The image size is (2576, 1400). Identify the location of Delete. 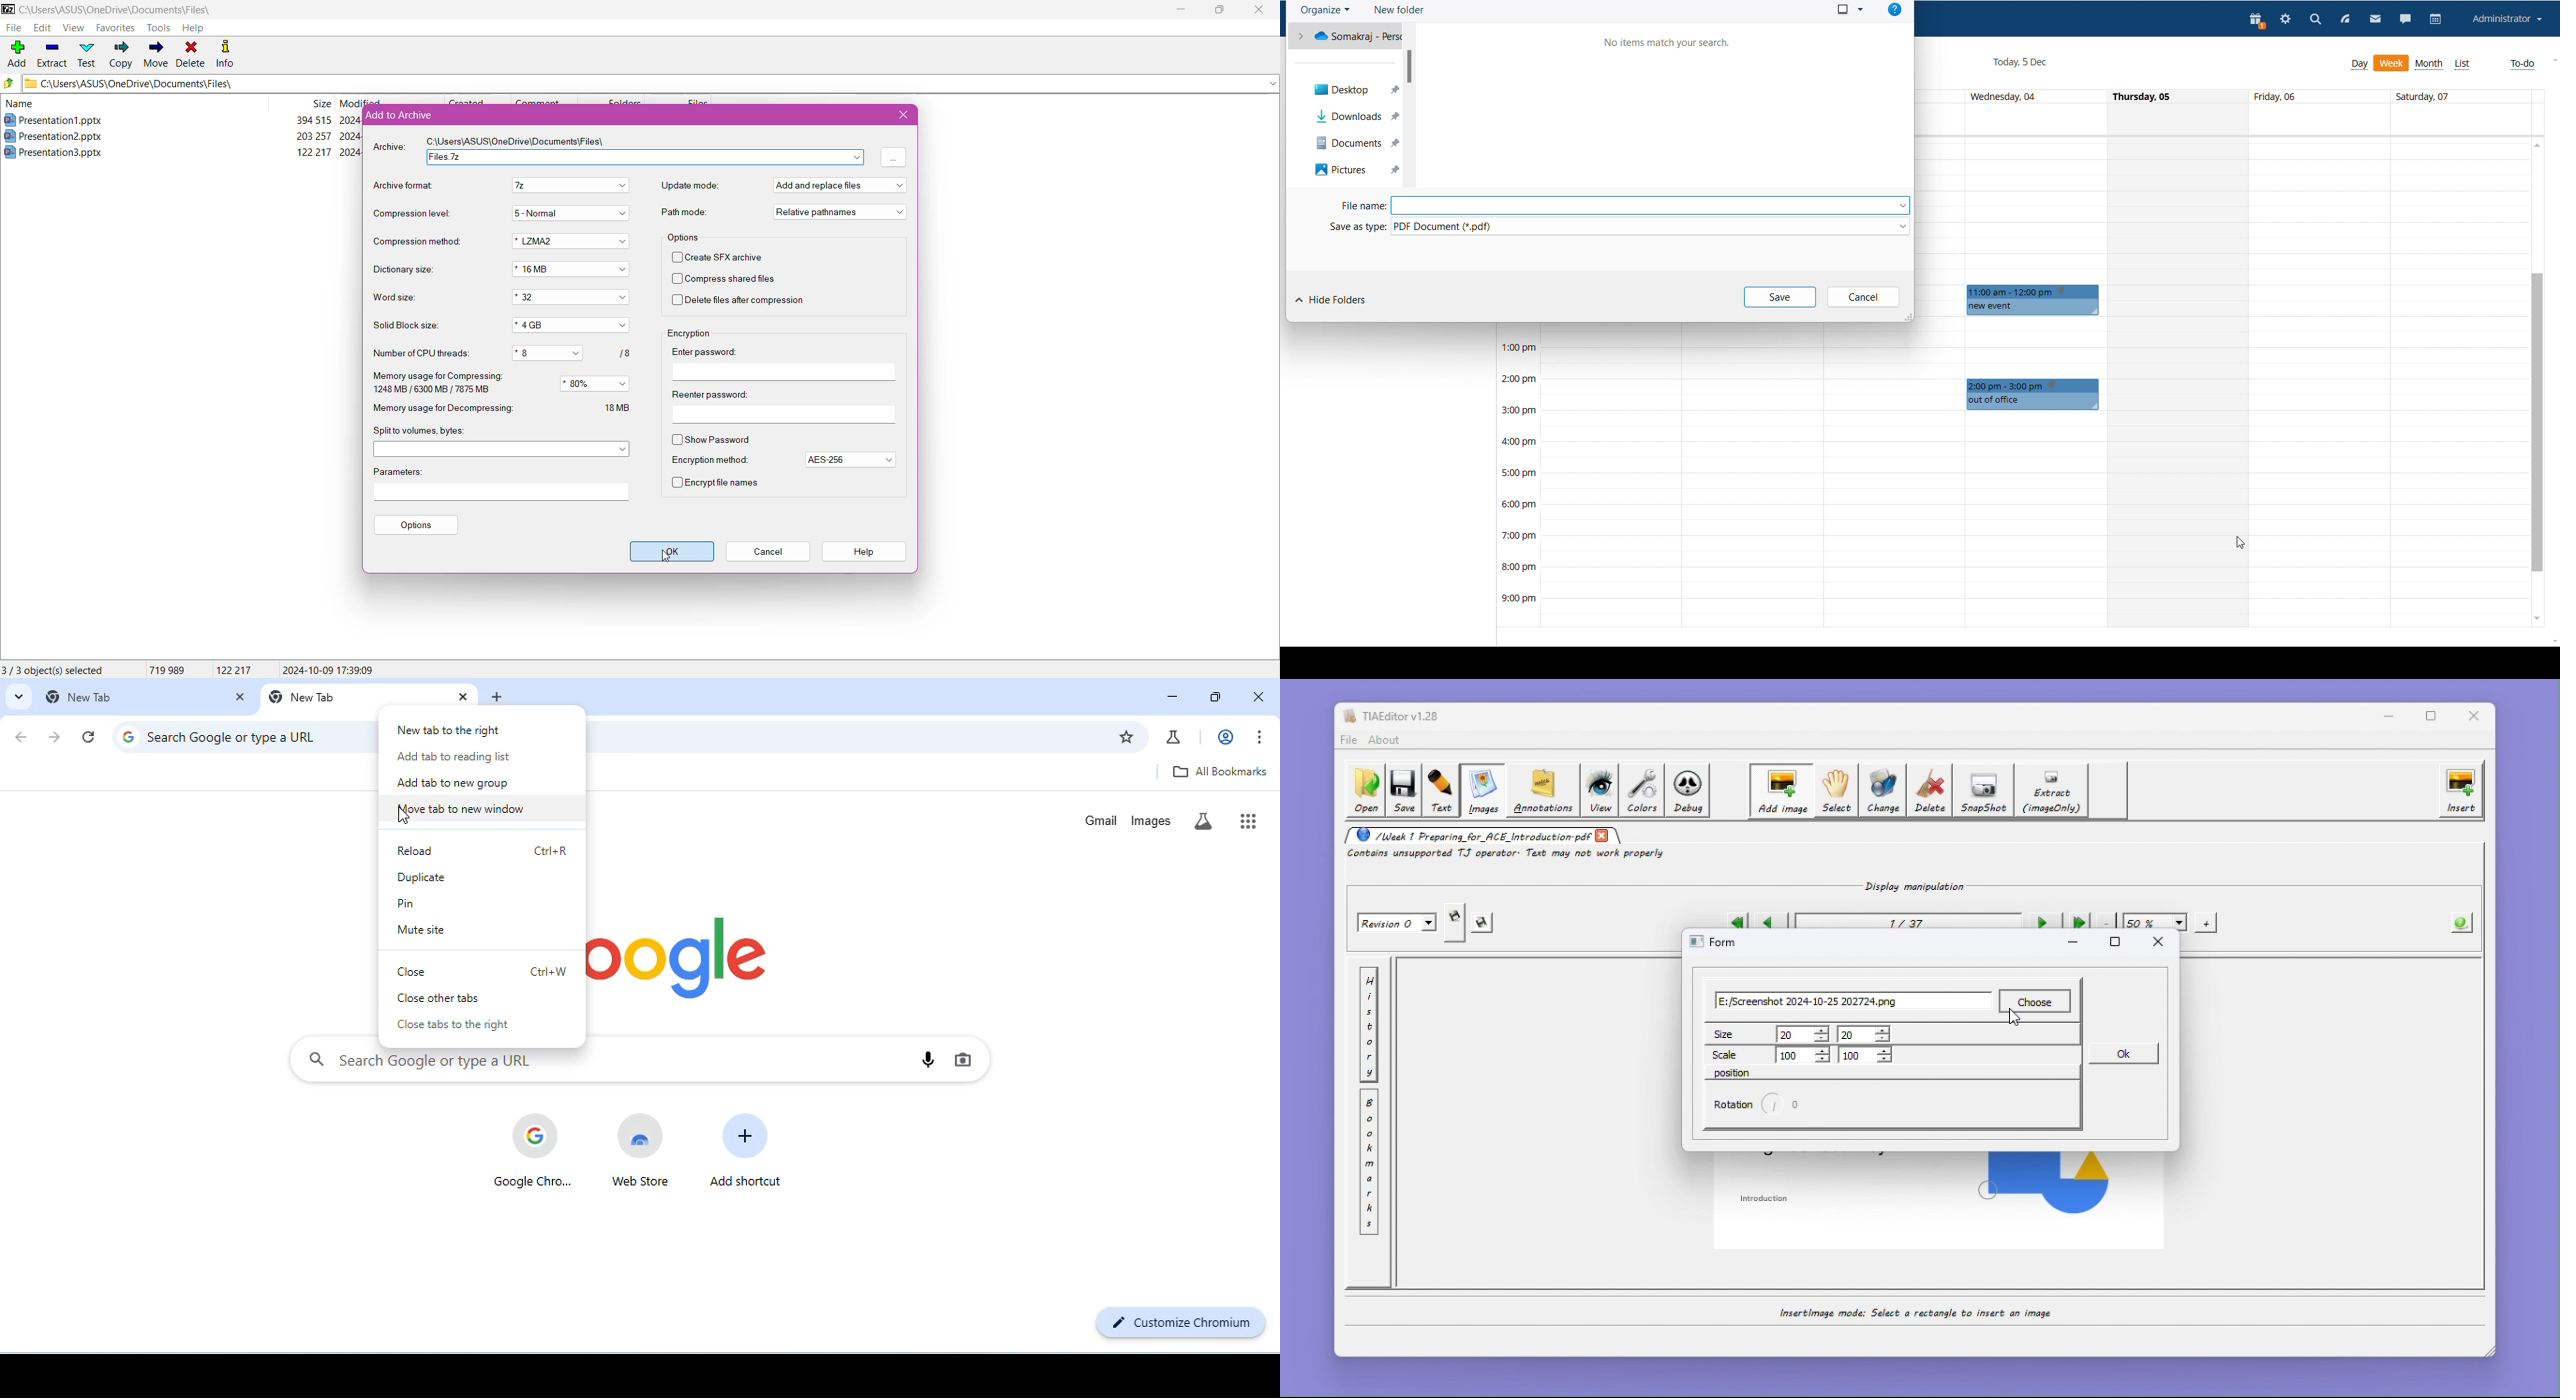
(191, 53).